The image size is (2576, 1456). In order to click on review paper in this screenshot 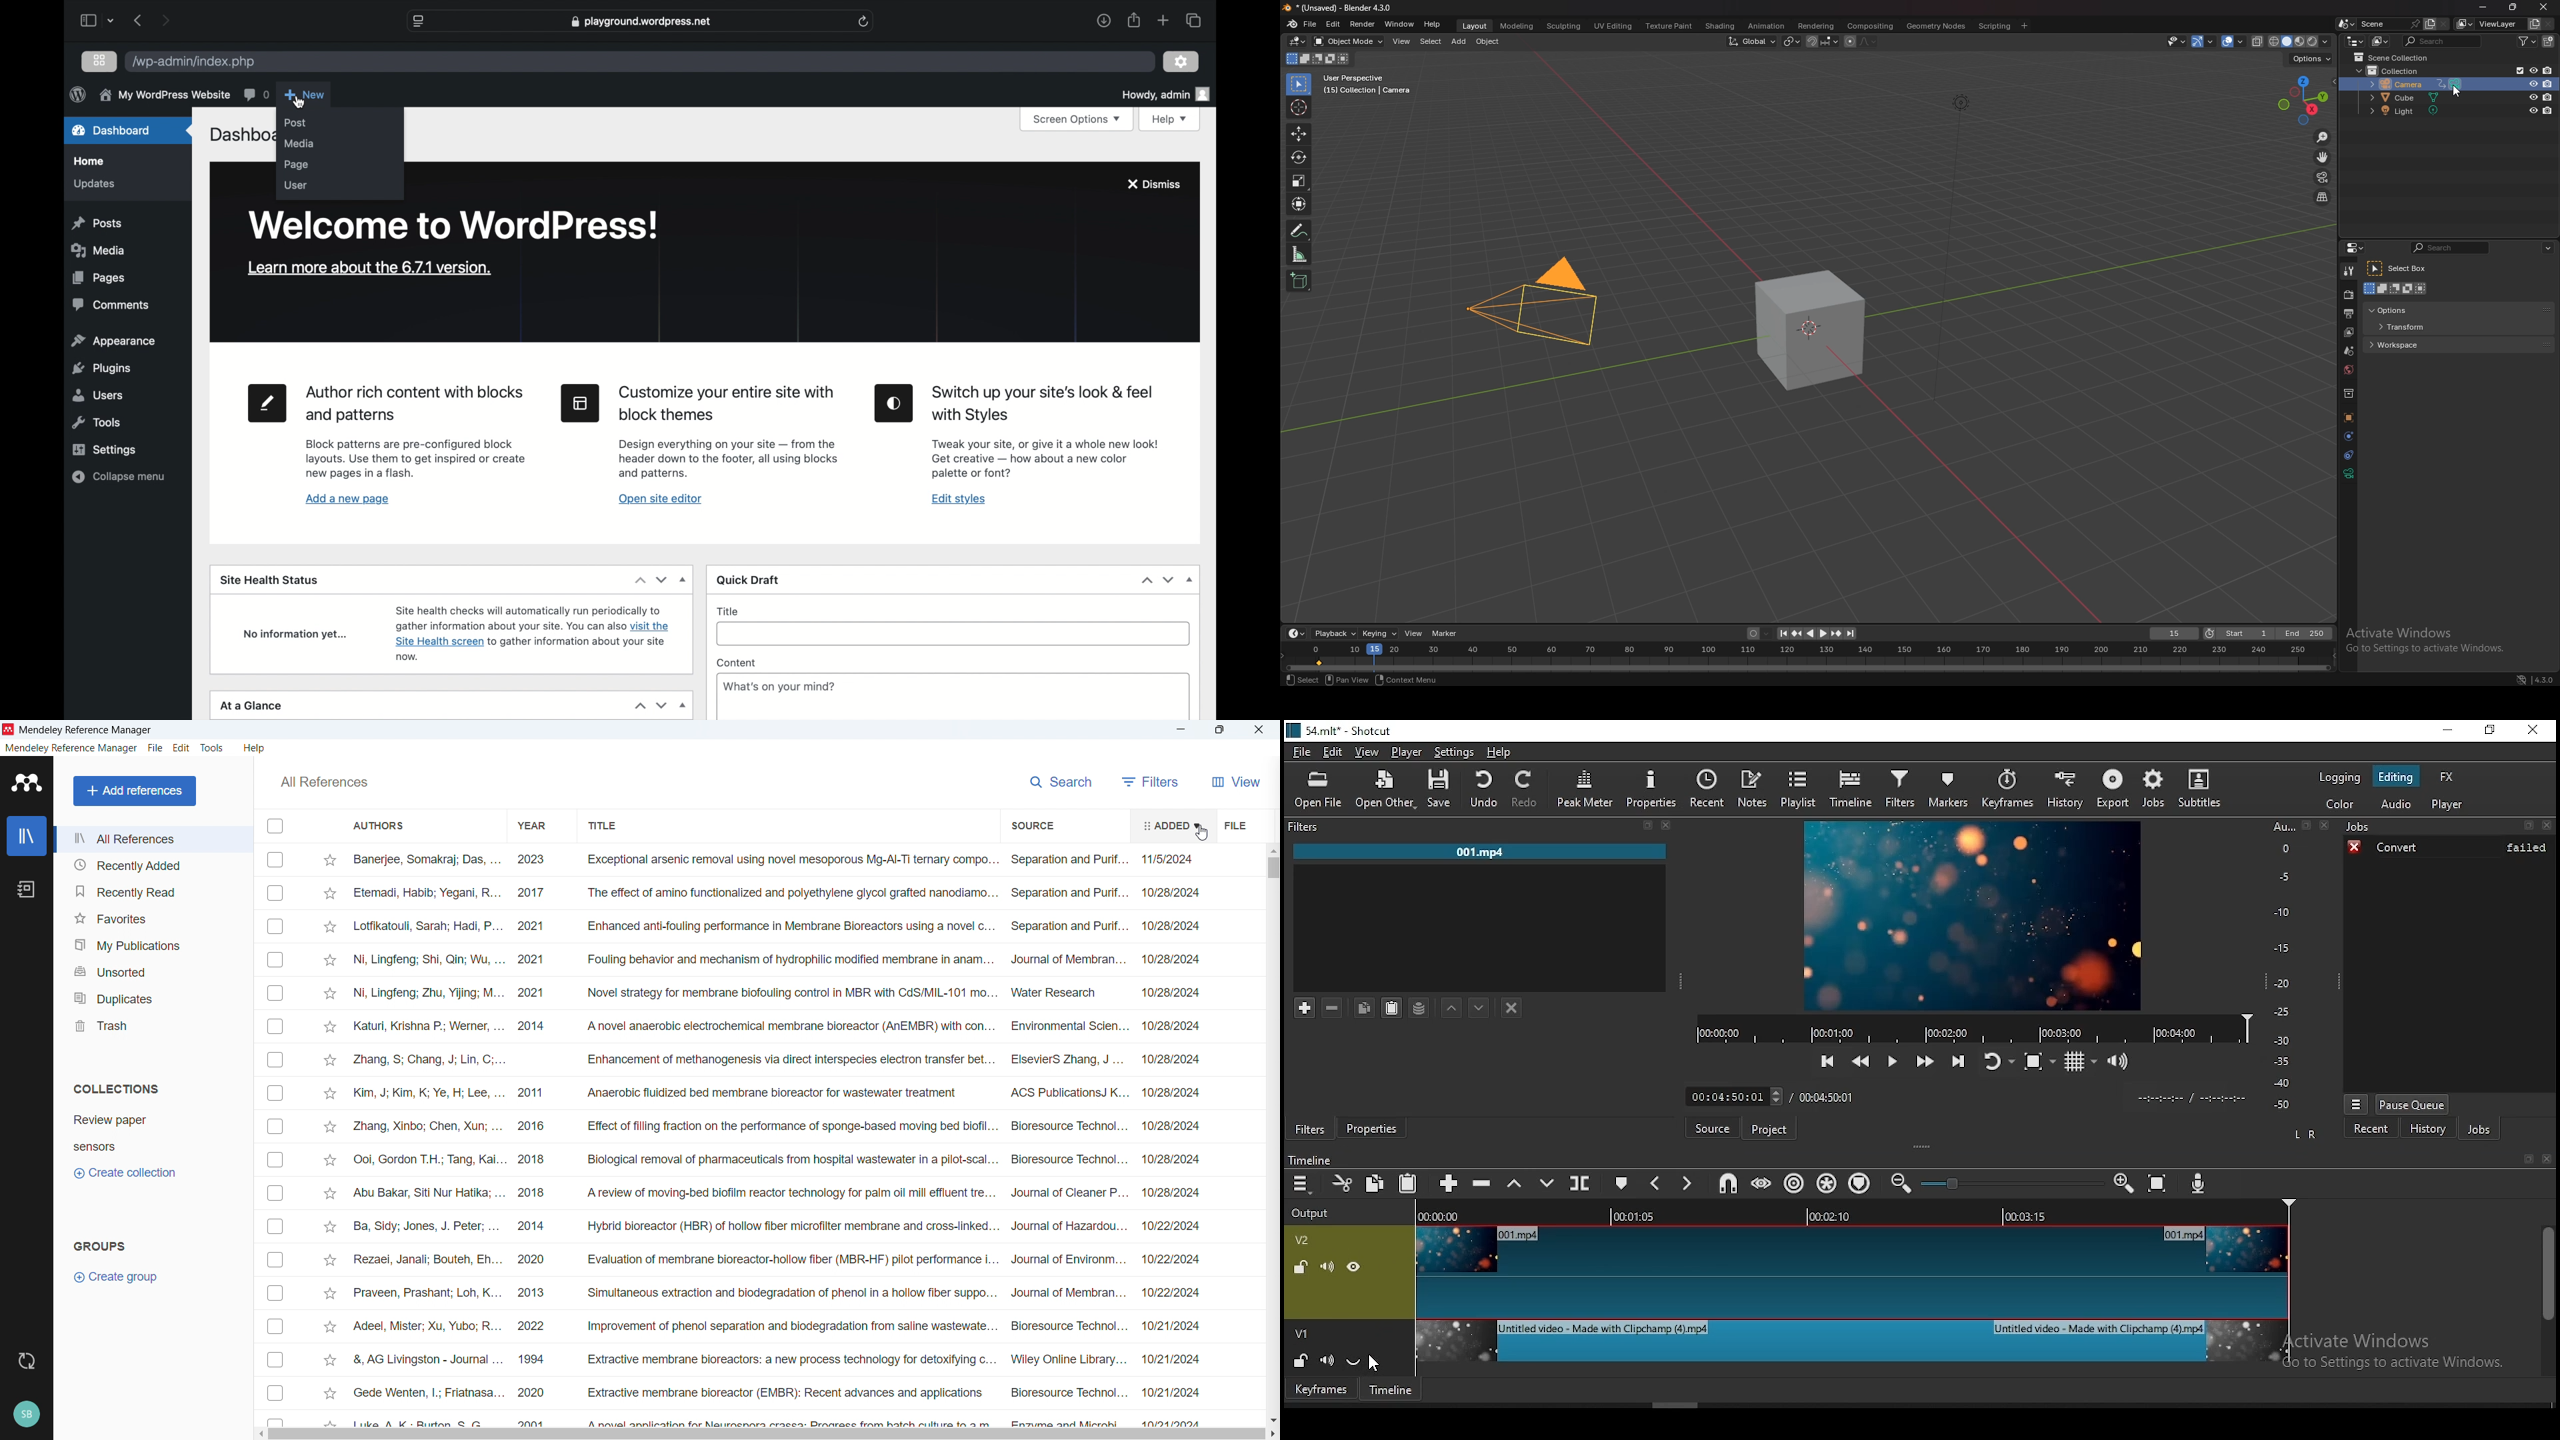, I will do `click(109, 1119)`.